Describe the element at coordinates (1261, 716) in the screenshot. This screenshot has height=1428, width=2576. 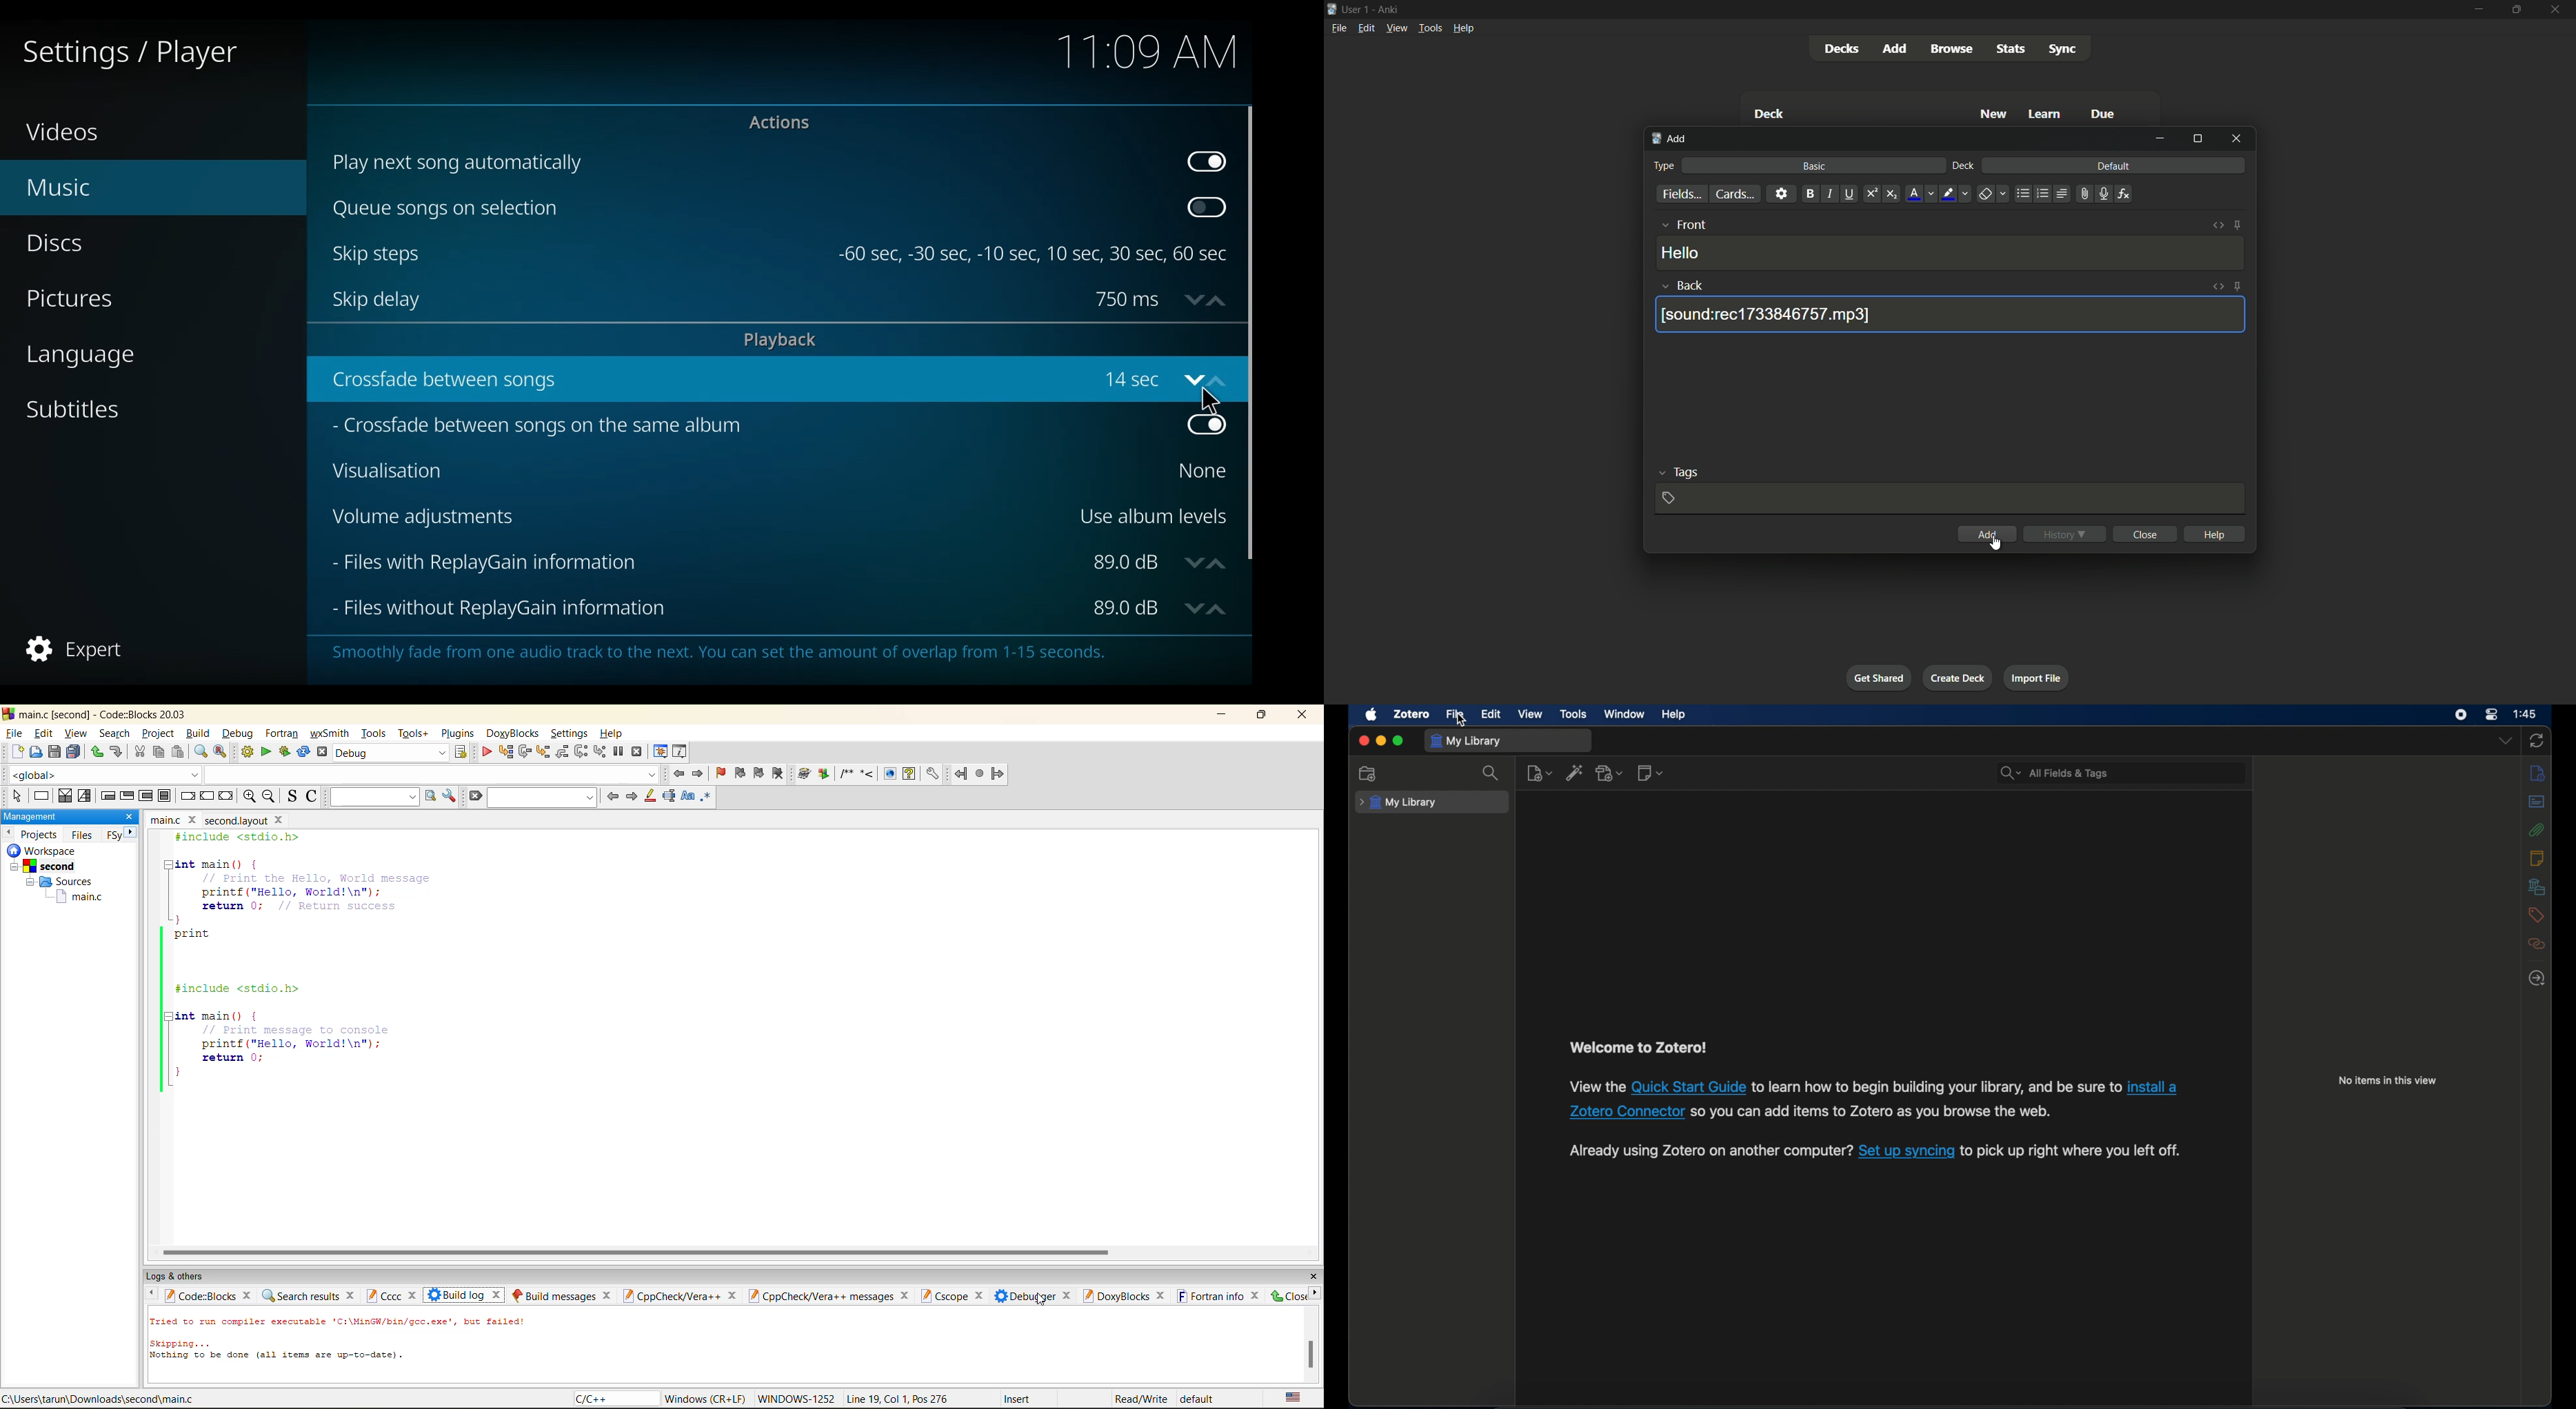
I see `maximize` at that location.